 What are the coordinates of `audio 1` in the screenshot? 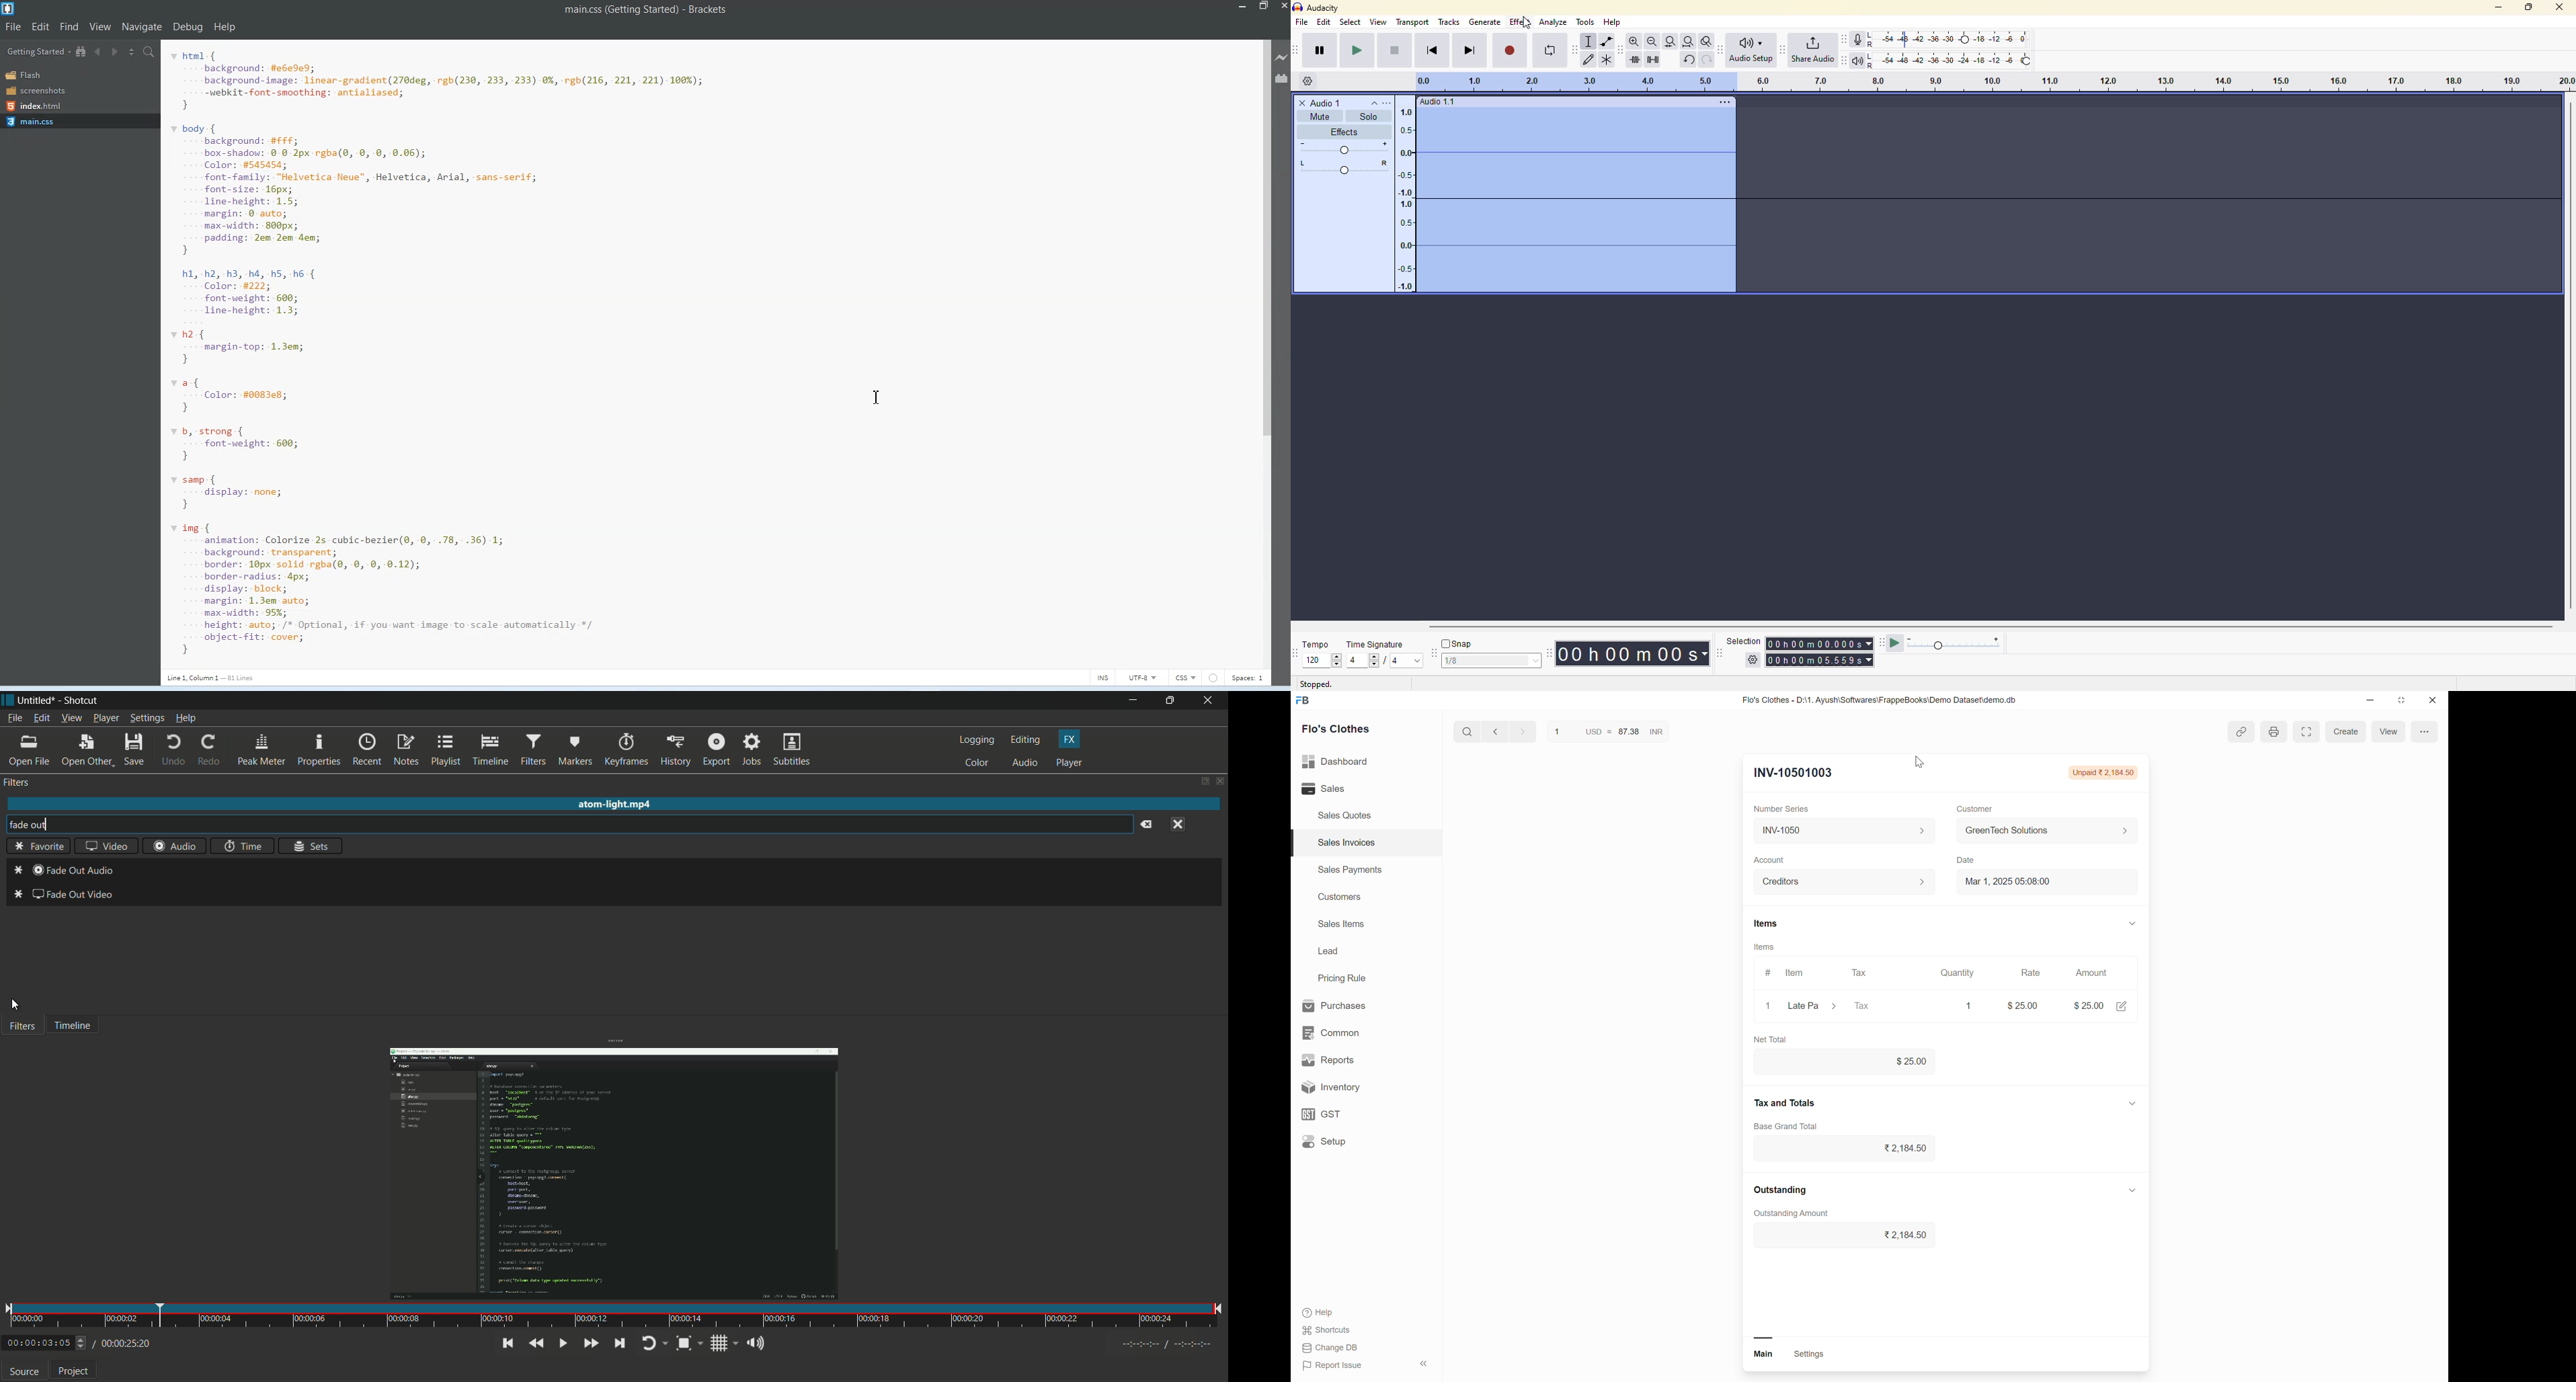 It's located at (1322, 102).